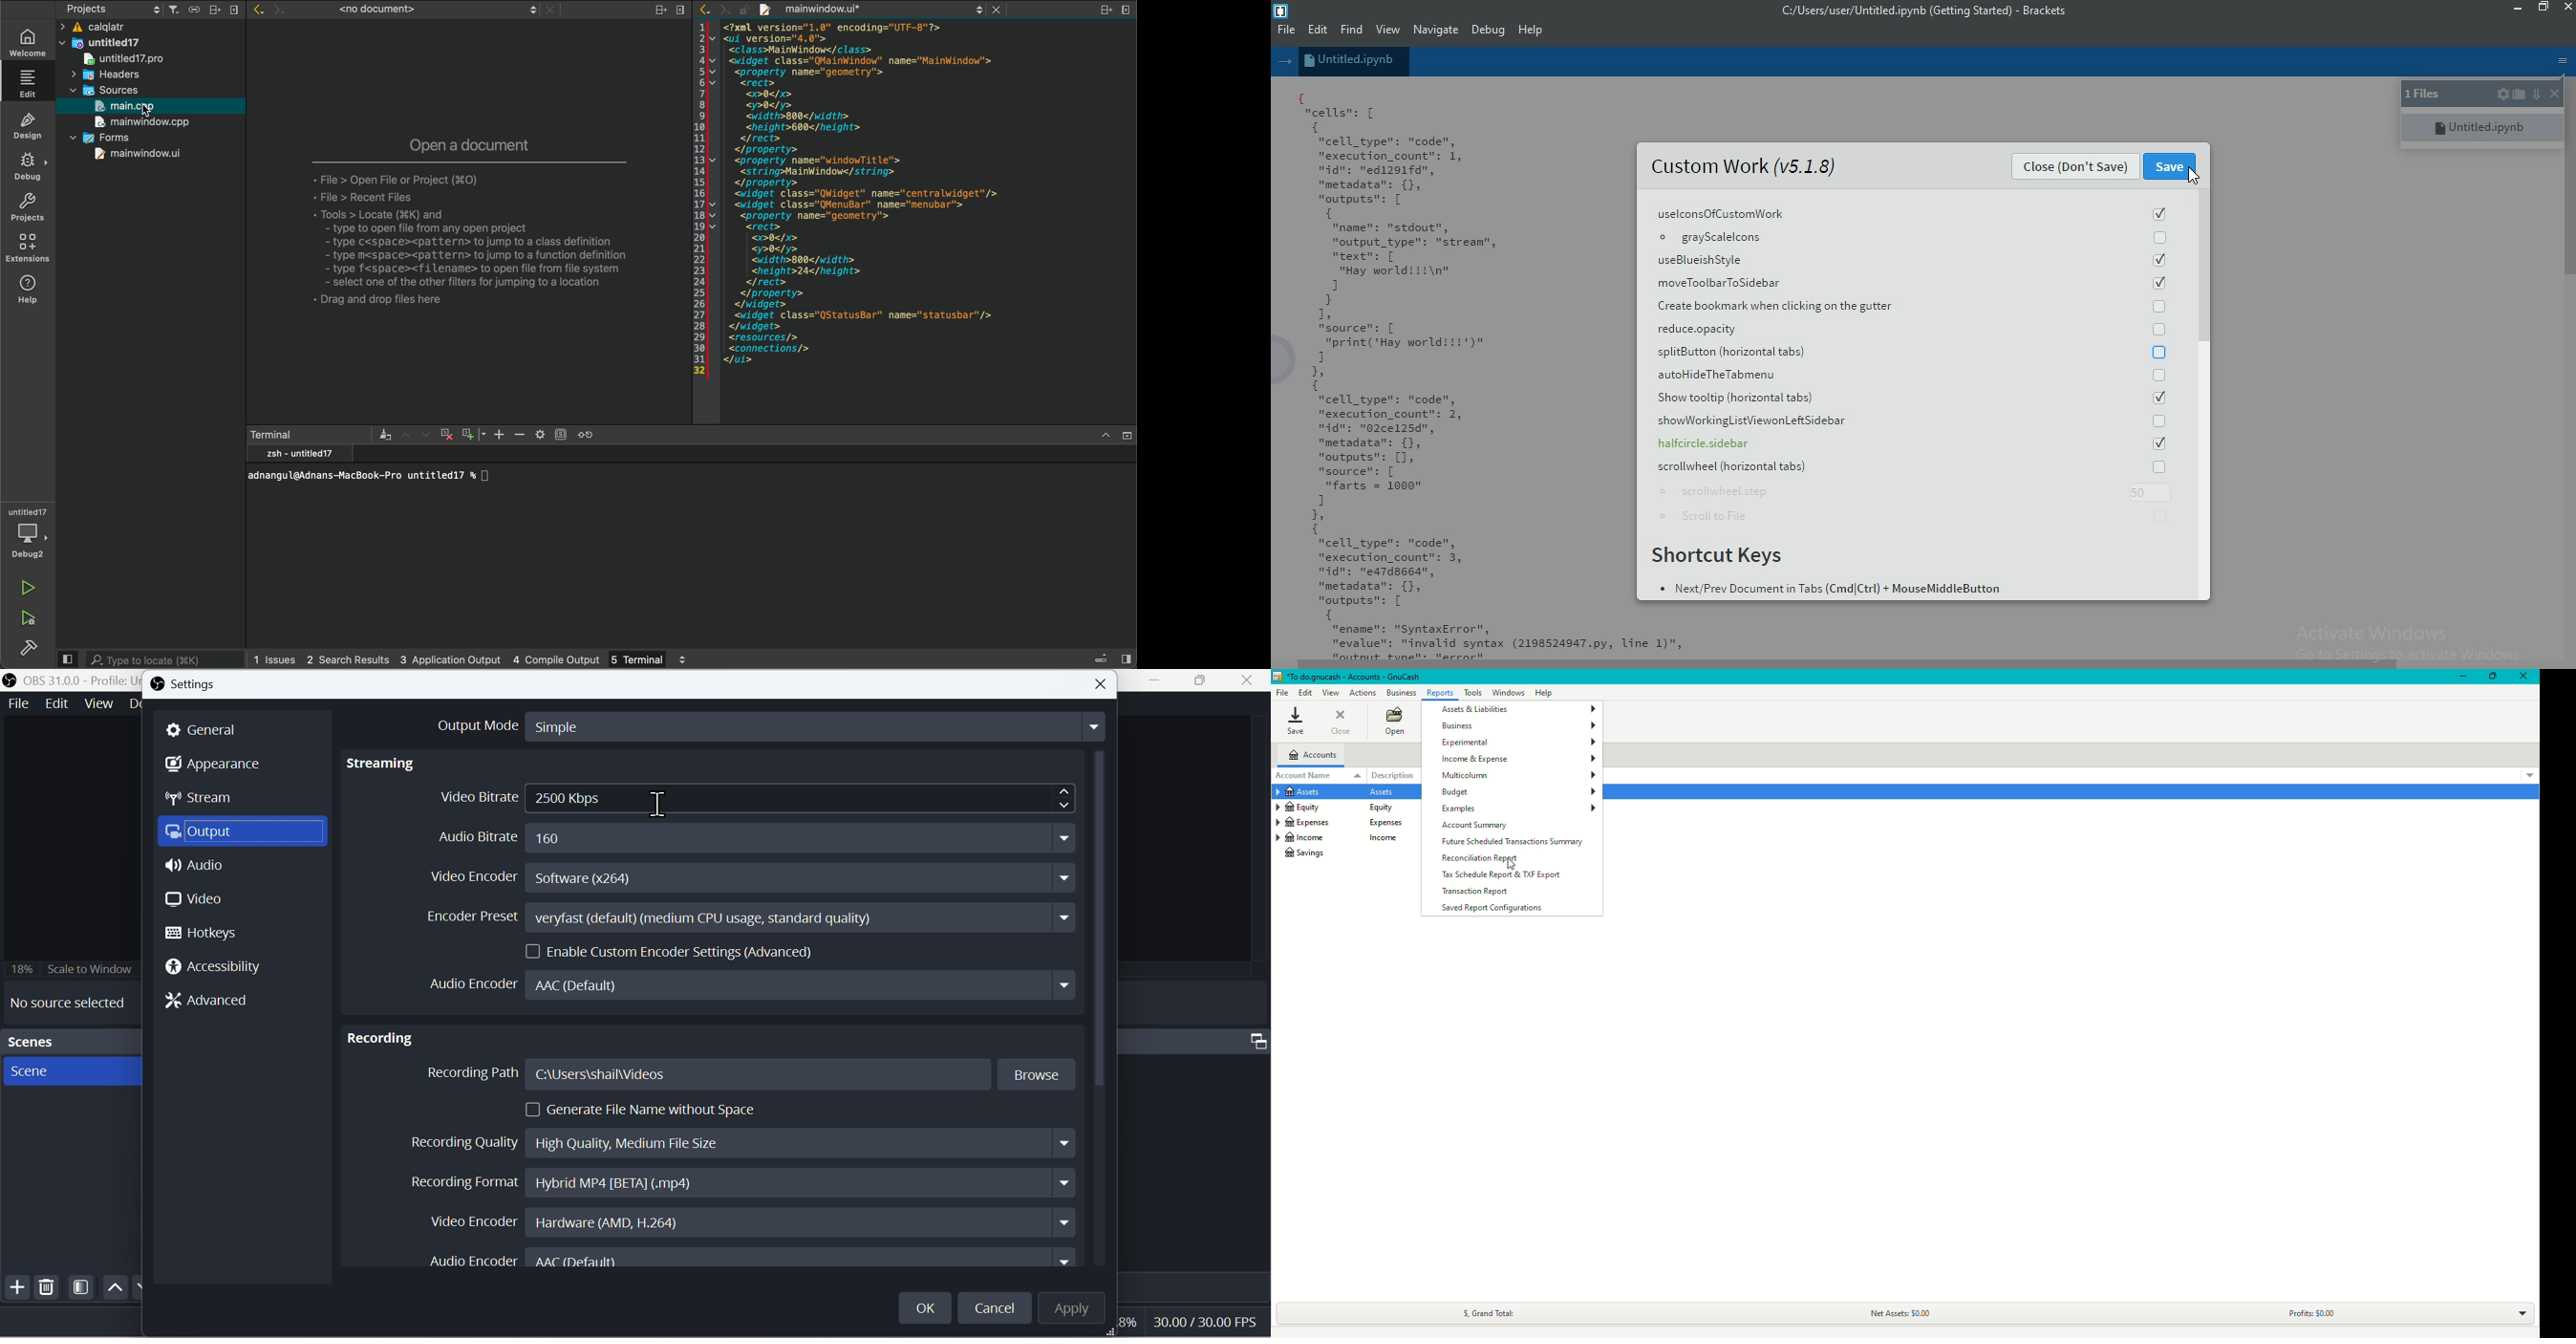 The image size is (2576, 1344). What do you see at coordinates (1914, 283) in the screenshot?
I see `moveToolbarToSidebar` at bounding box center [1914, 283].